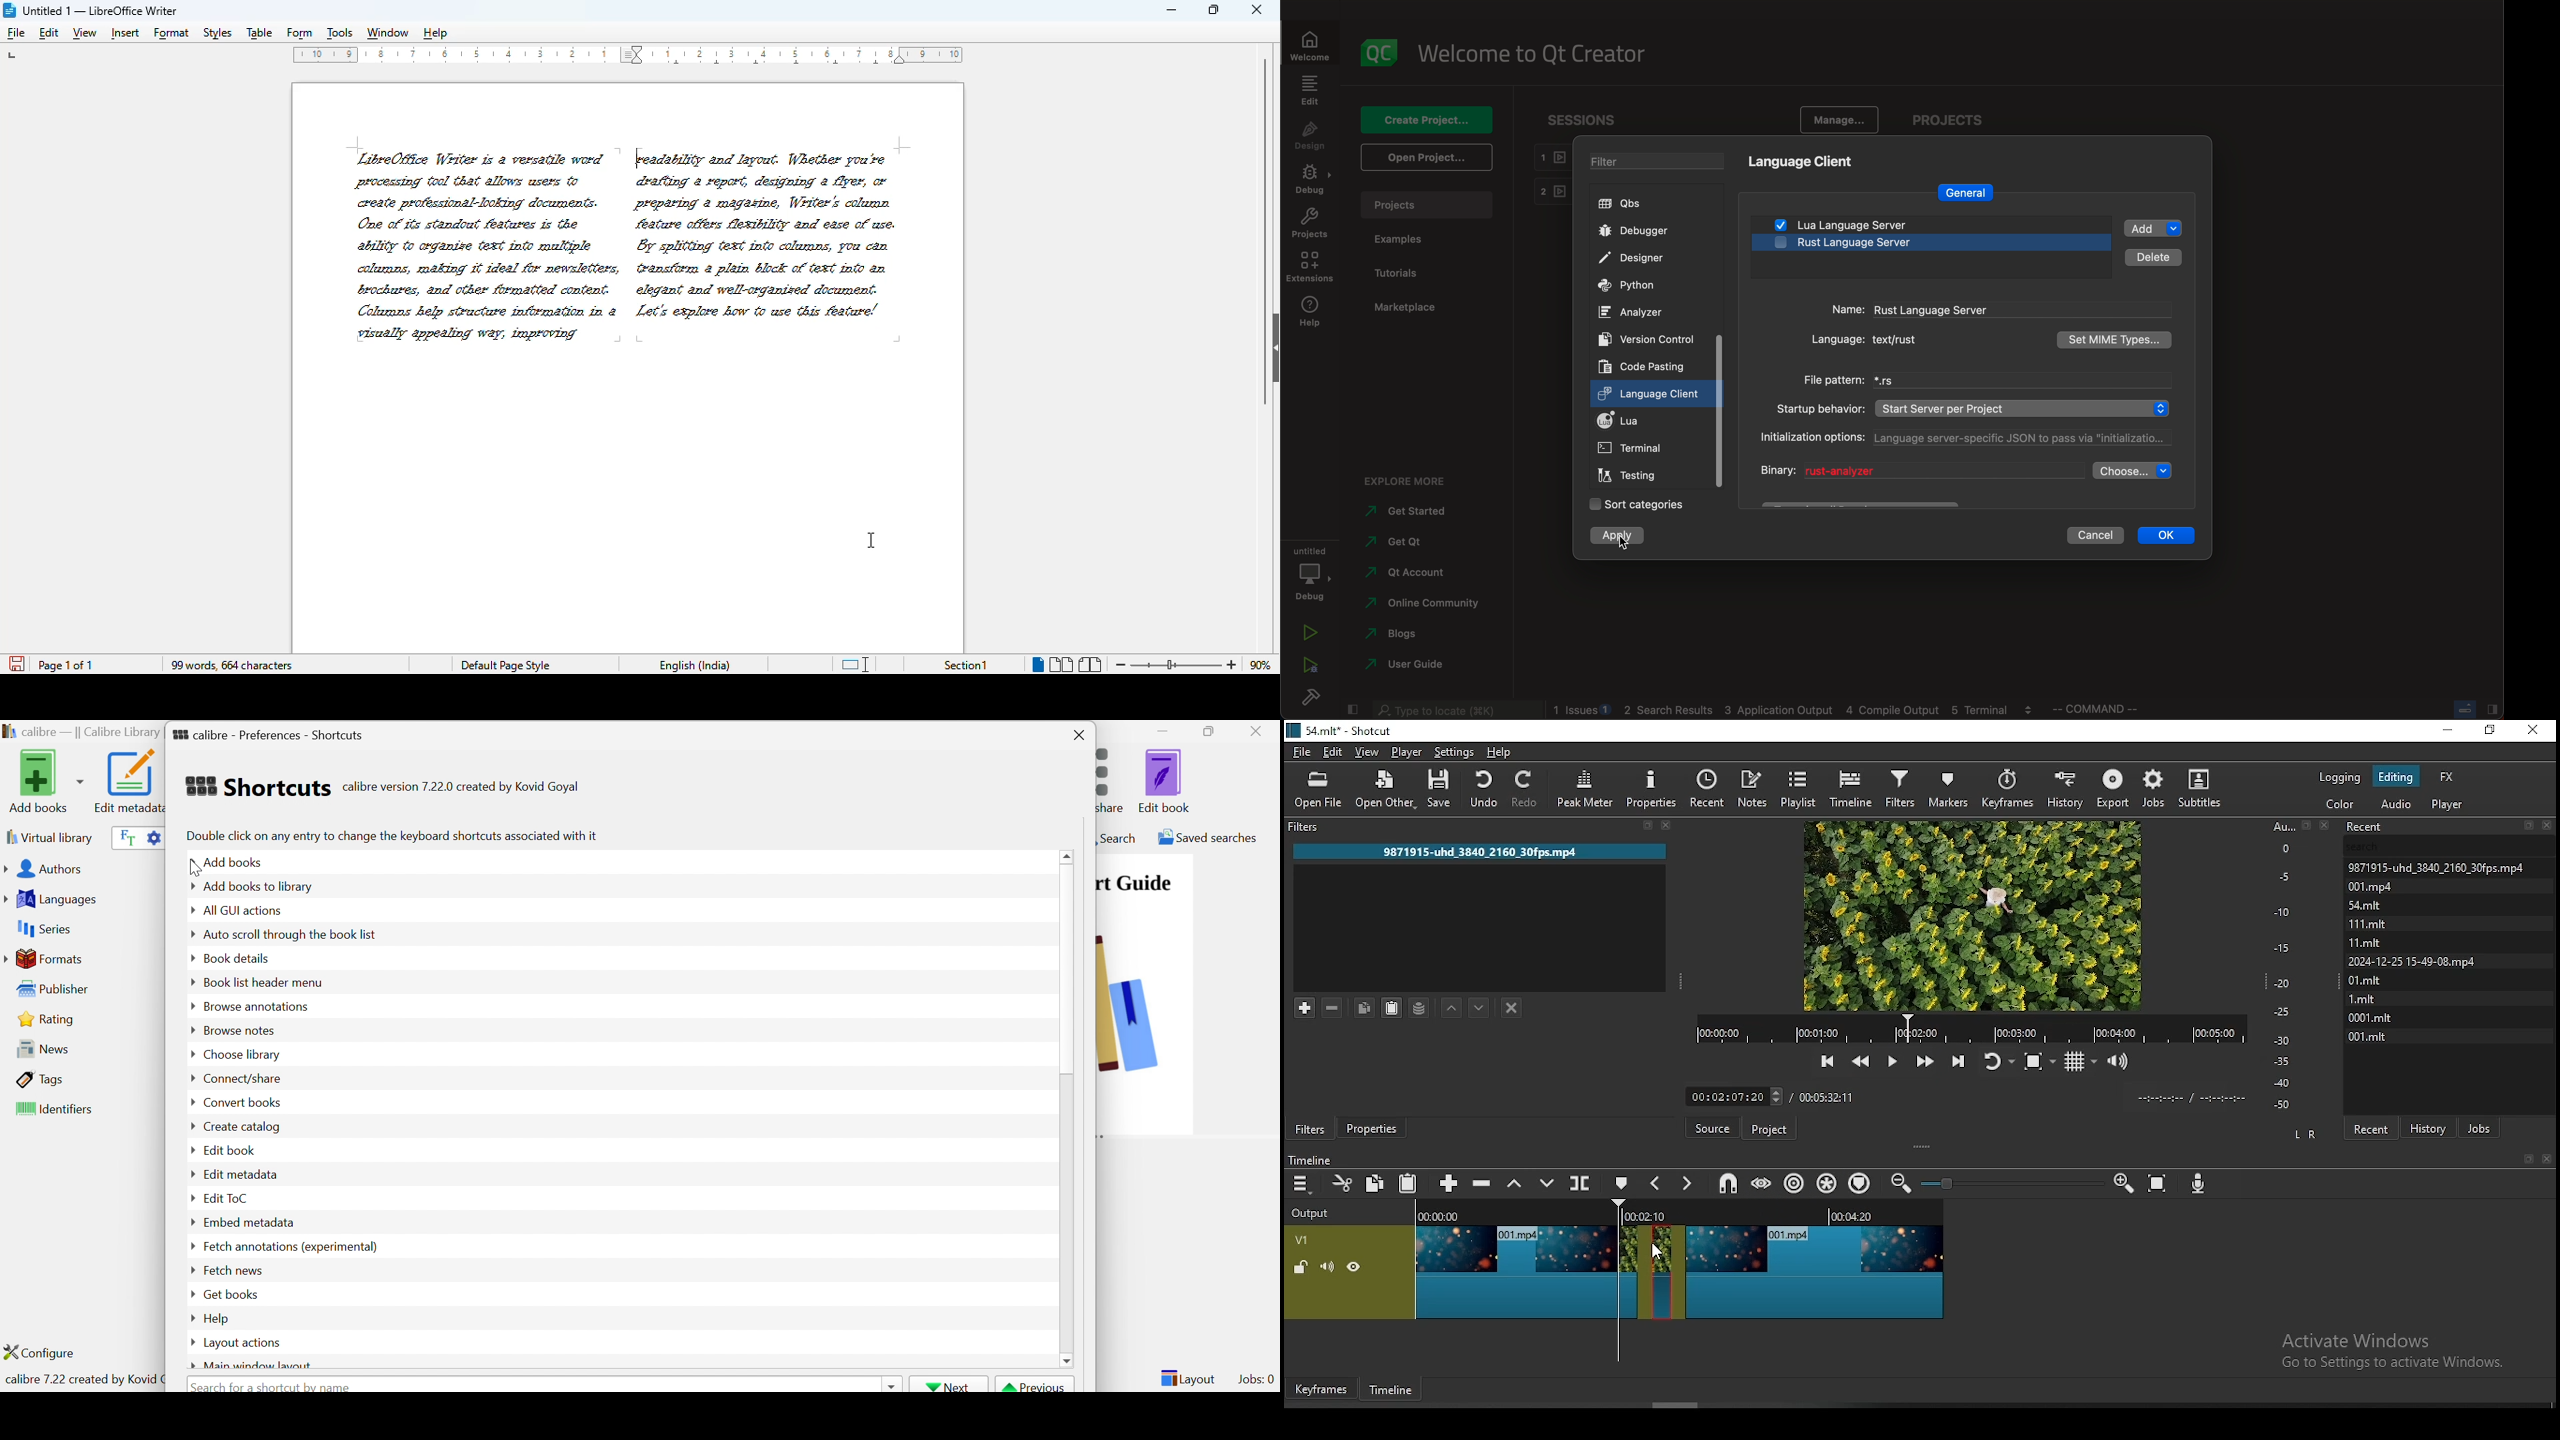 The height and width of the screenshot is (1456, 2576). I want to click on edit, so click(1331, 751).